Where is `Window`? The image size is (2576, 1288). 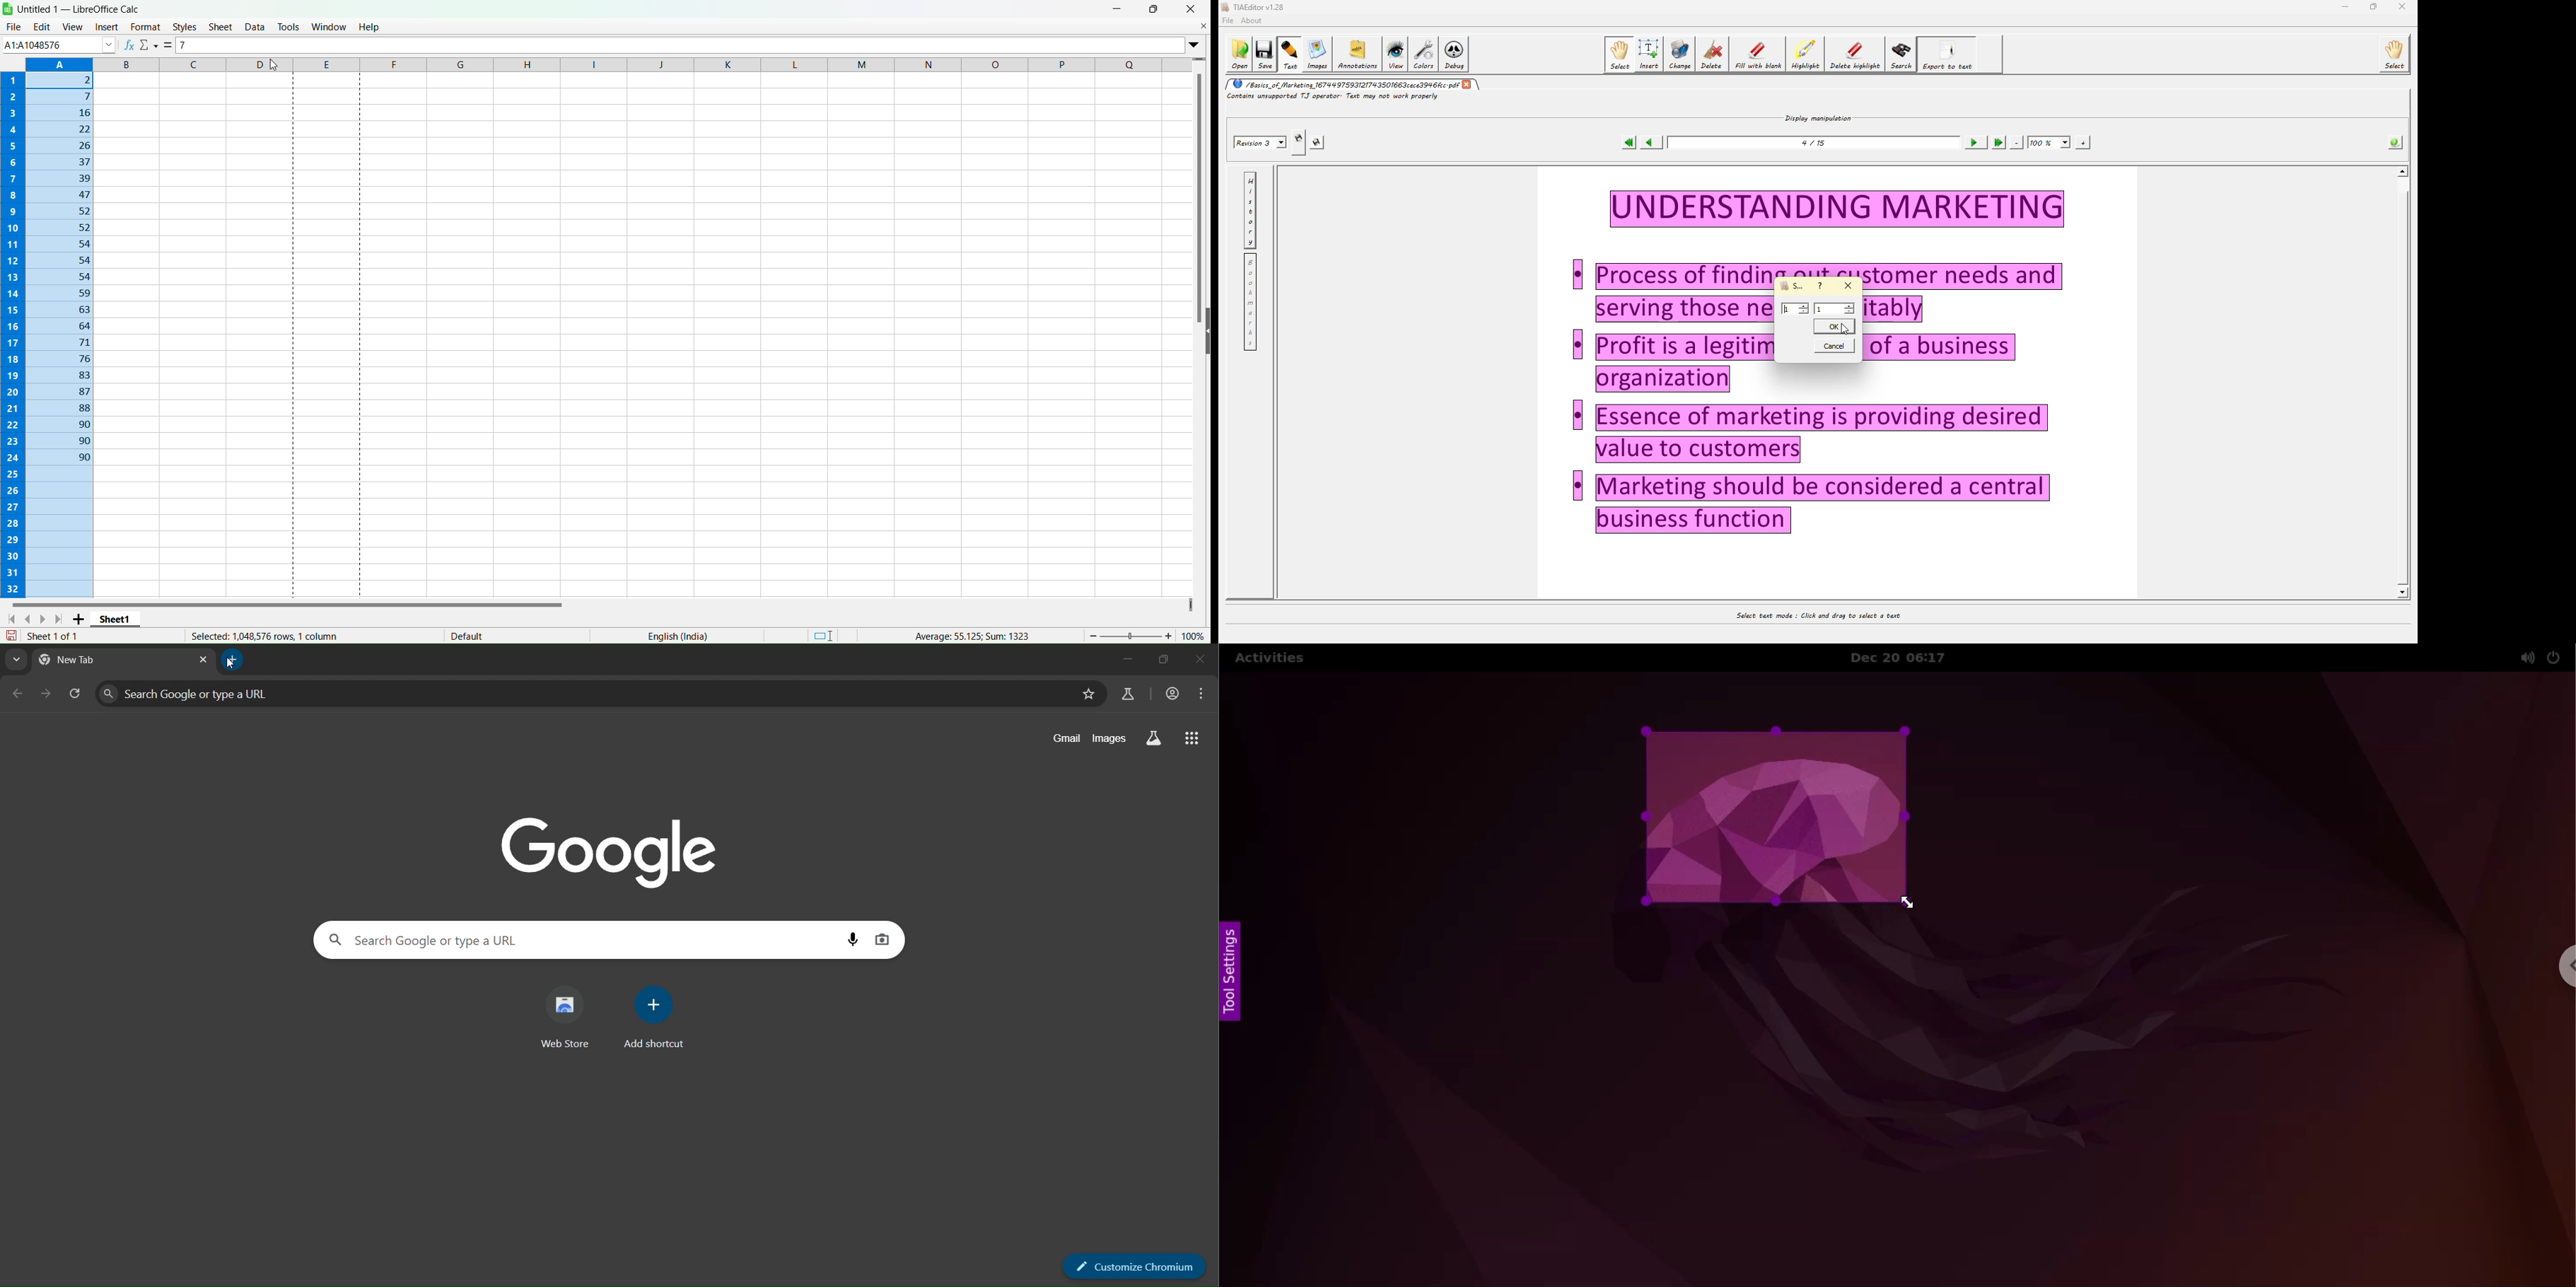
Window is located at coordinates (329, 25).